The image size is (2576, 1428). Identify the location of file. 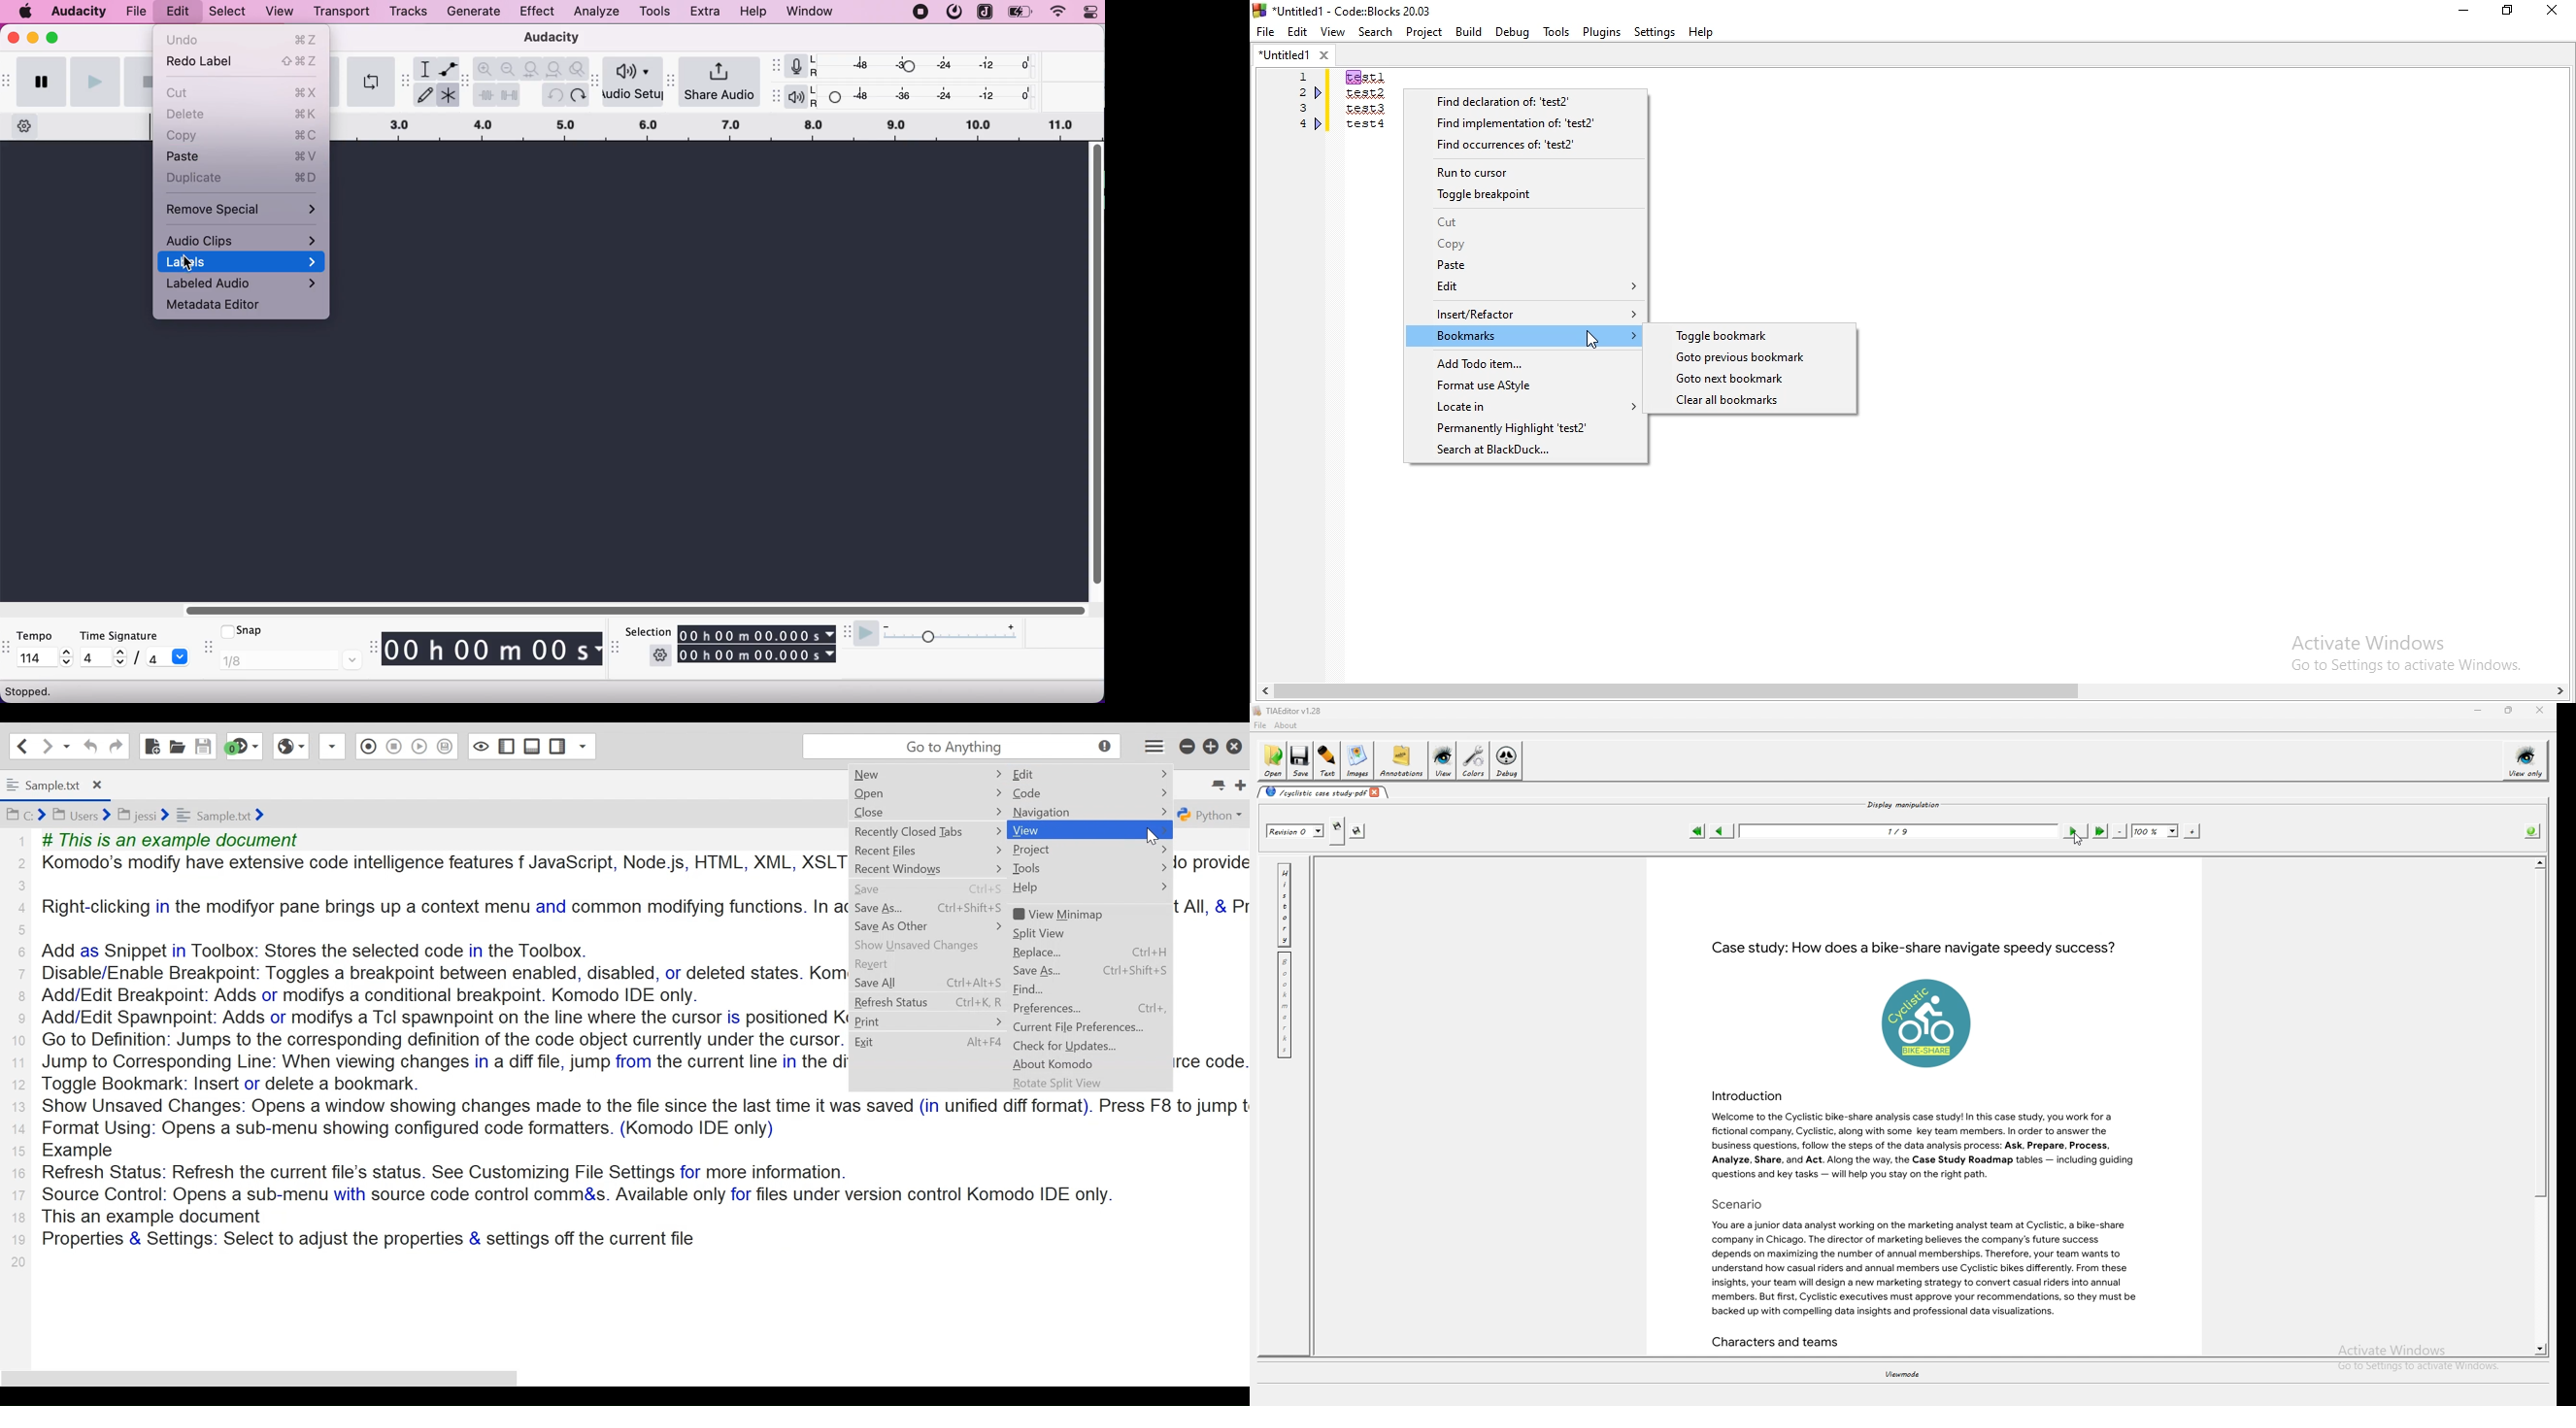
(138, 11).